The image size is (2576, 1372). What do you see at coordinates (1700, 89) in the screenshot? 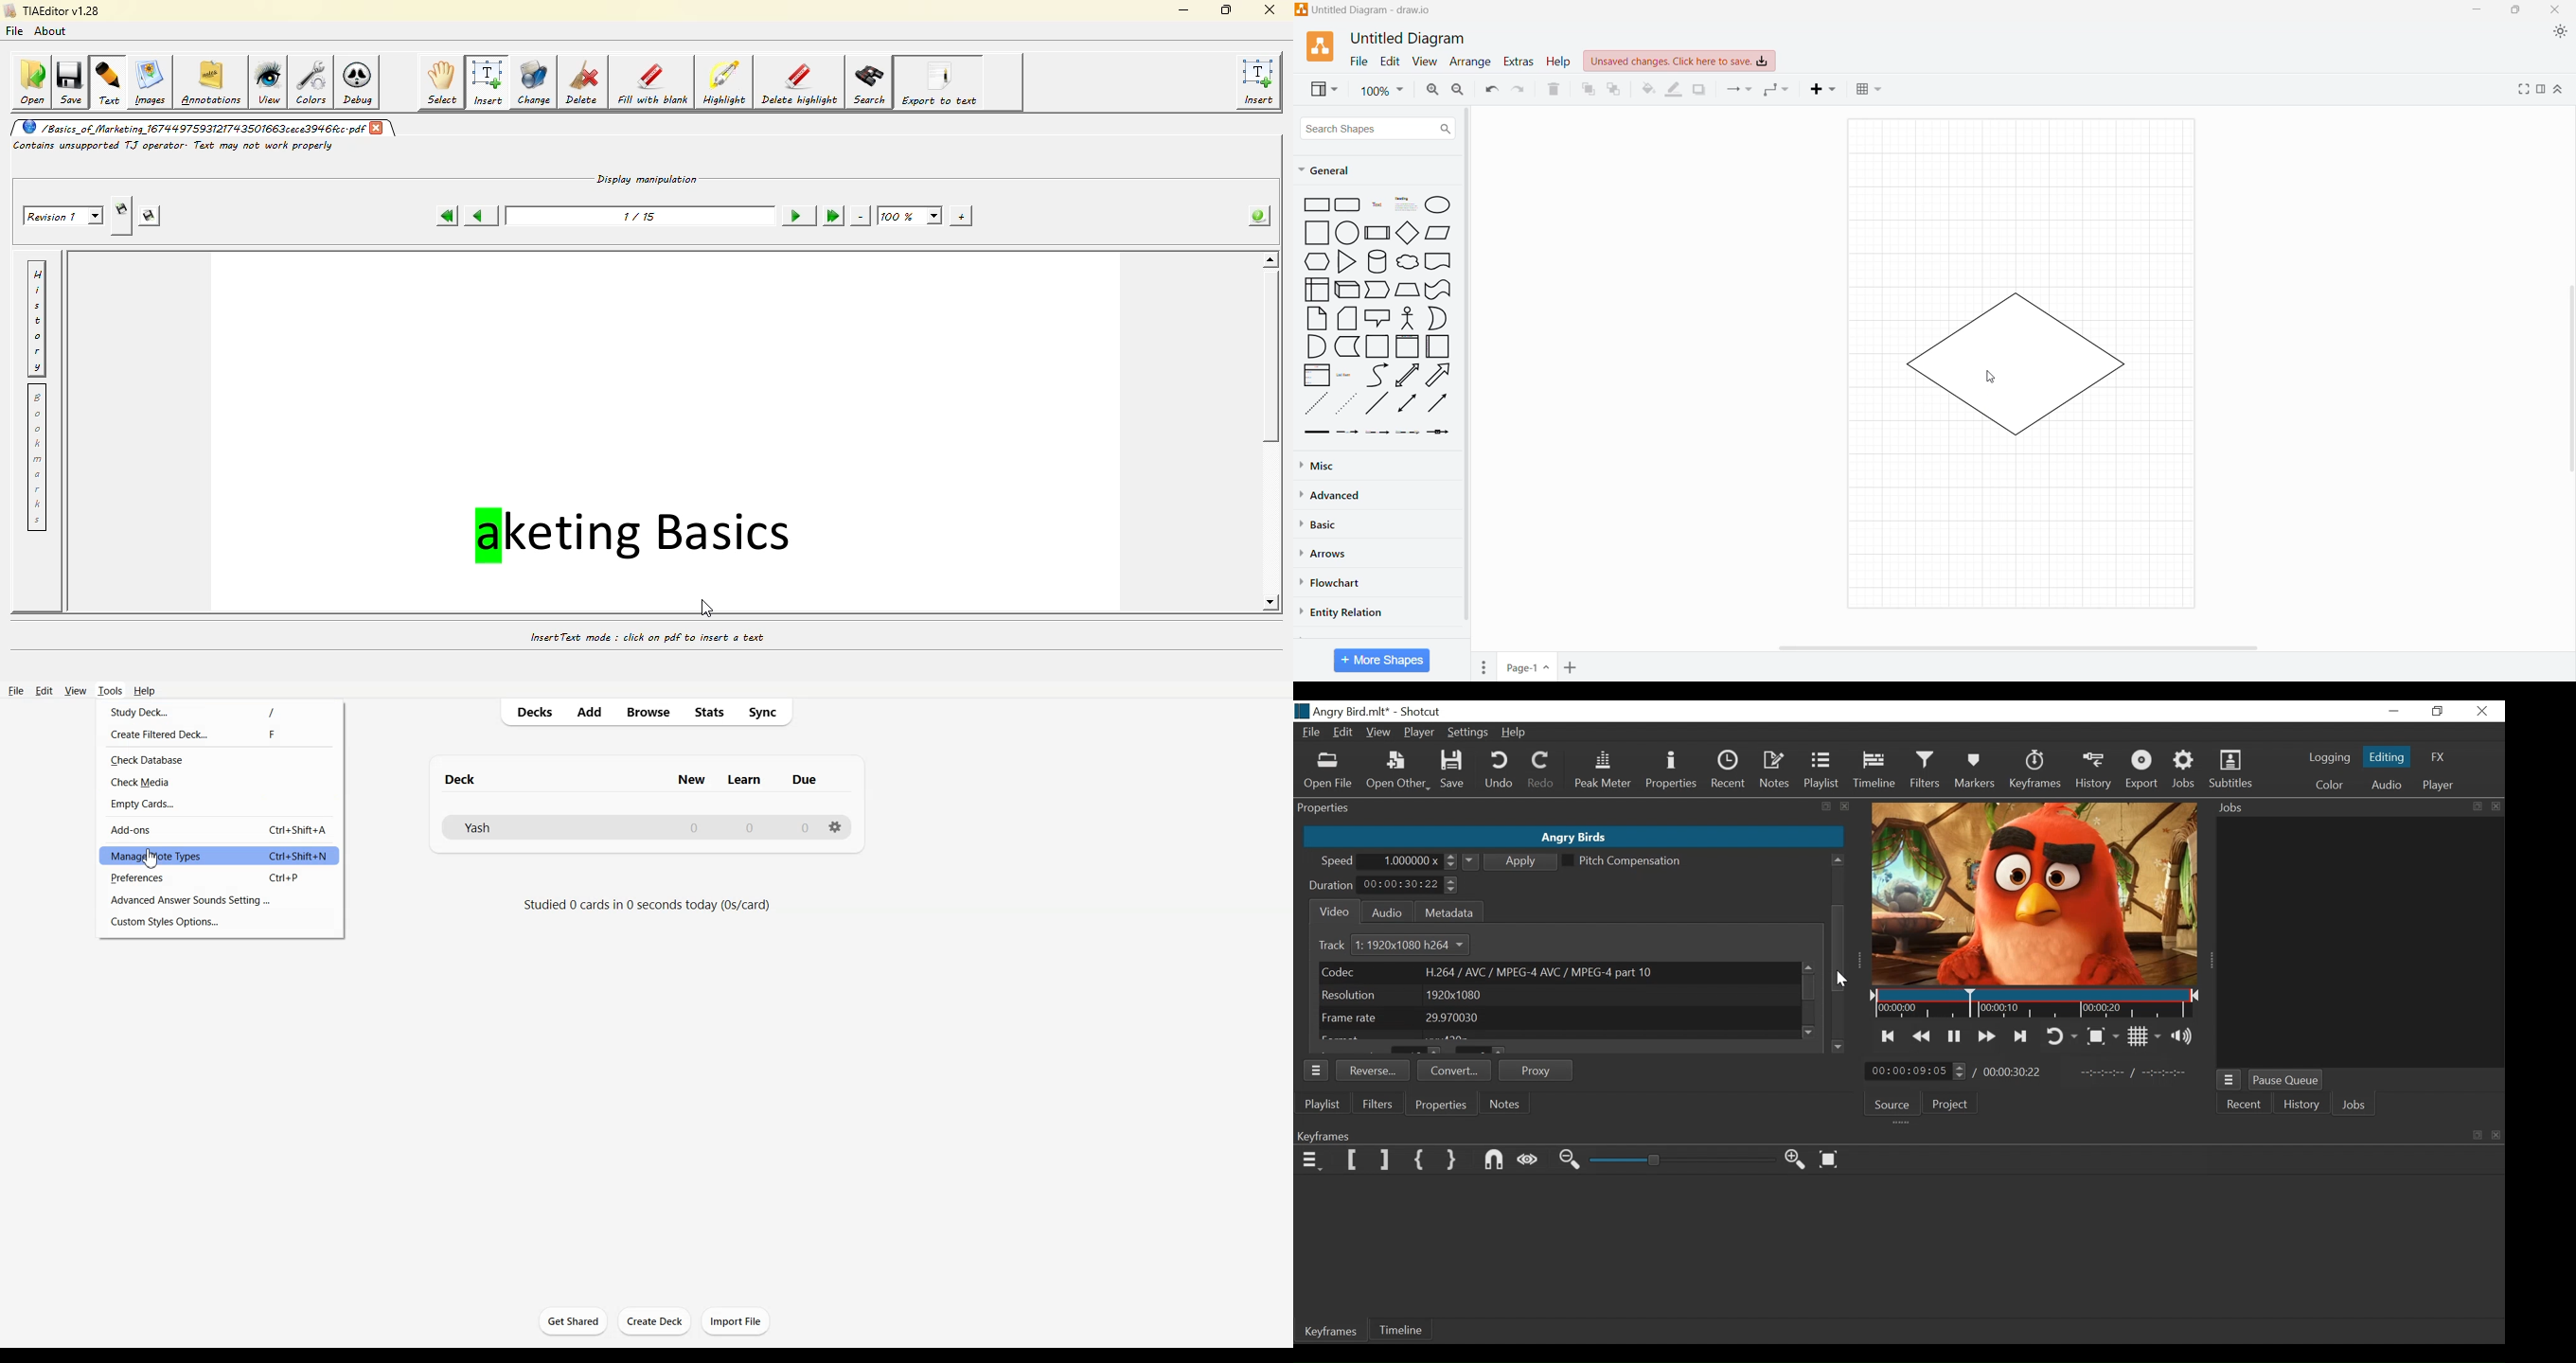
I see `Shadow` at bounding box center [1700, 89].